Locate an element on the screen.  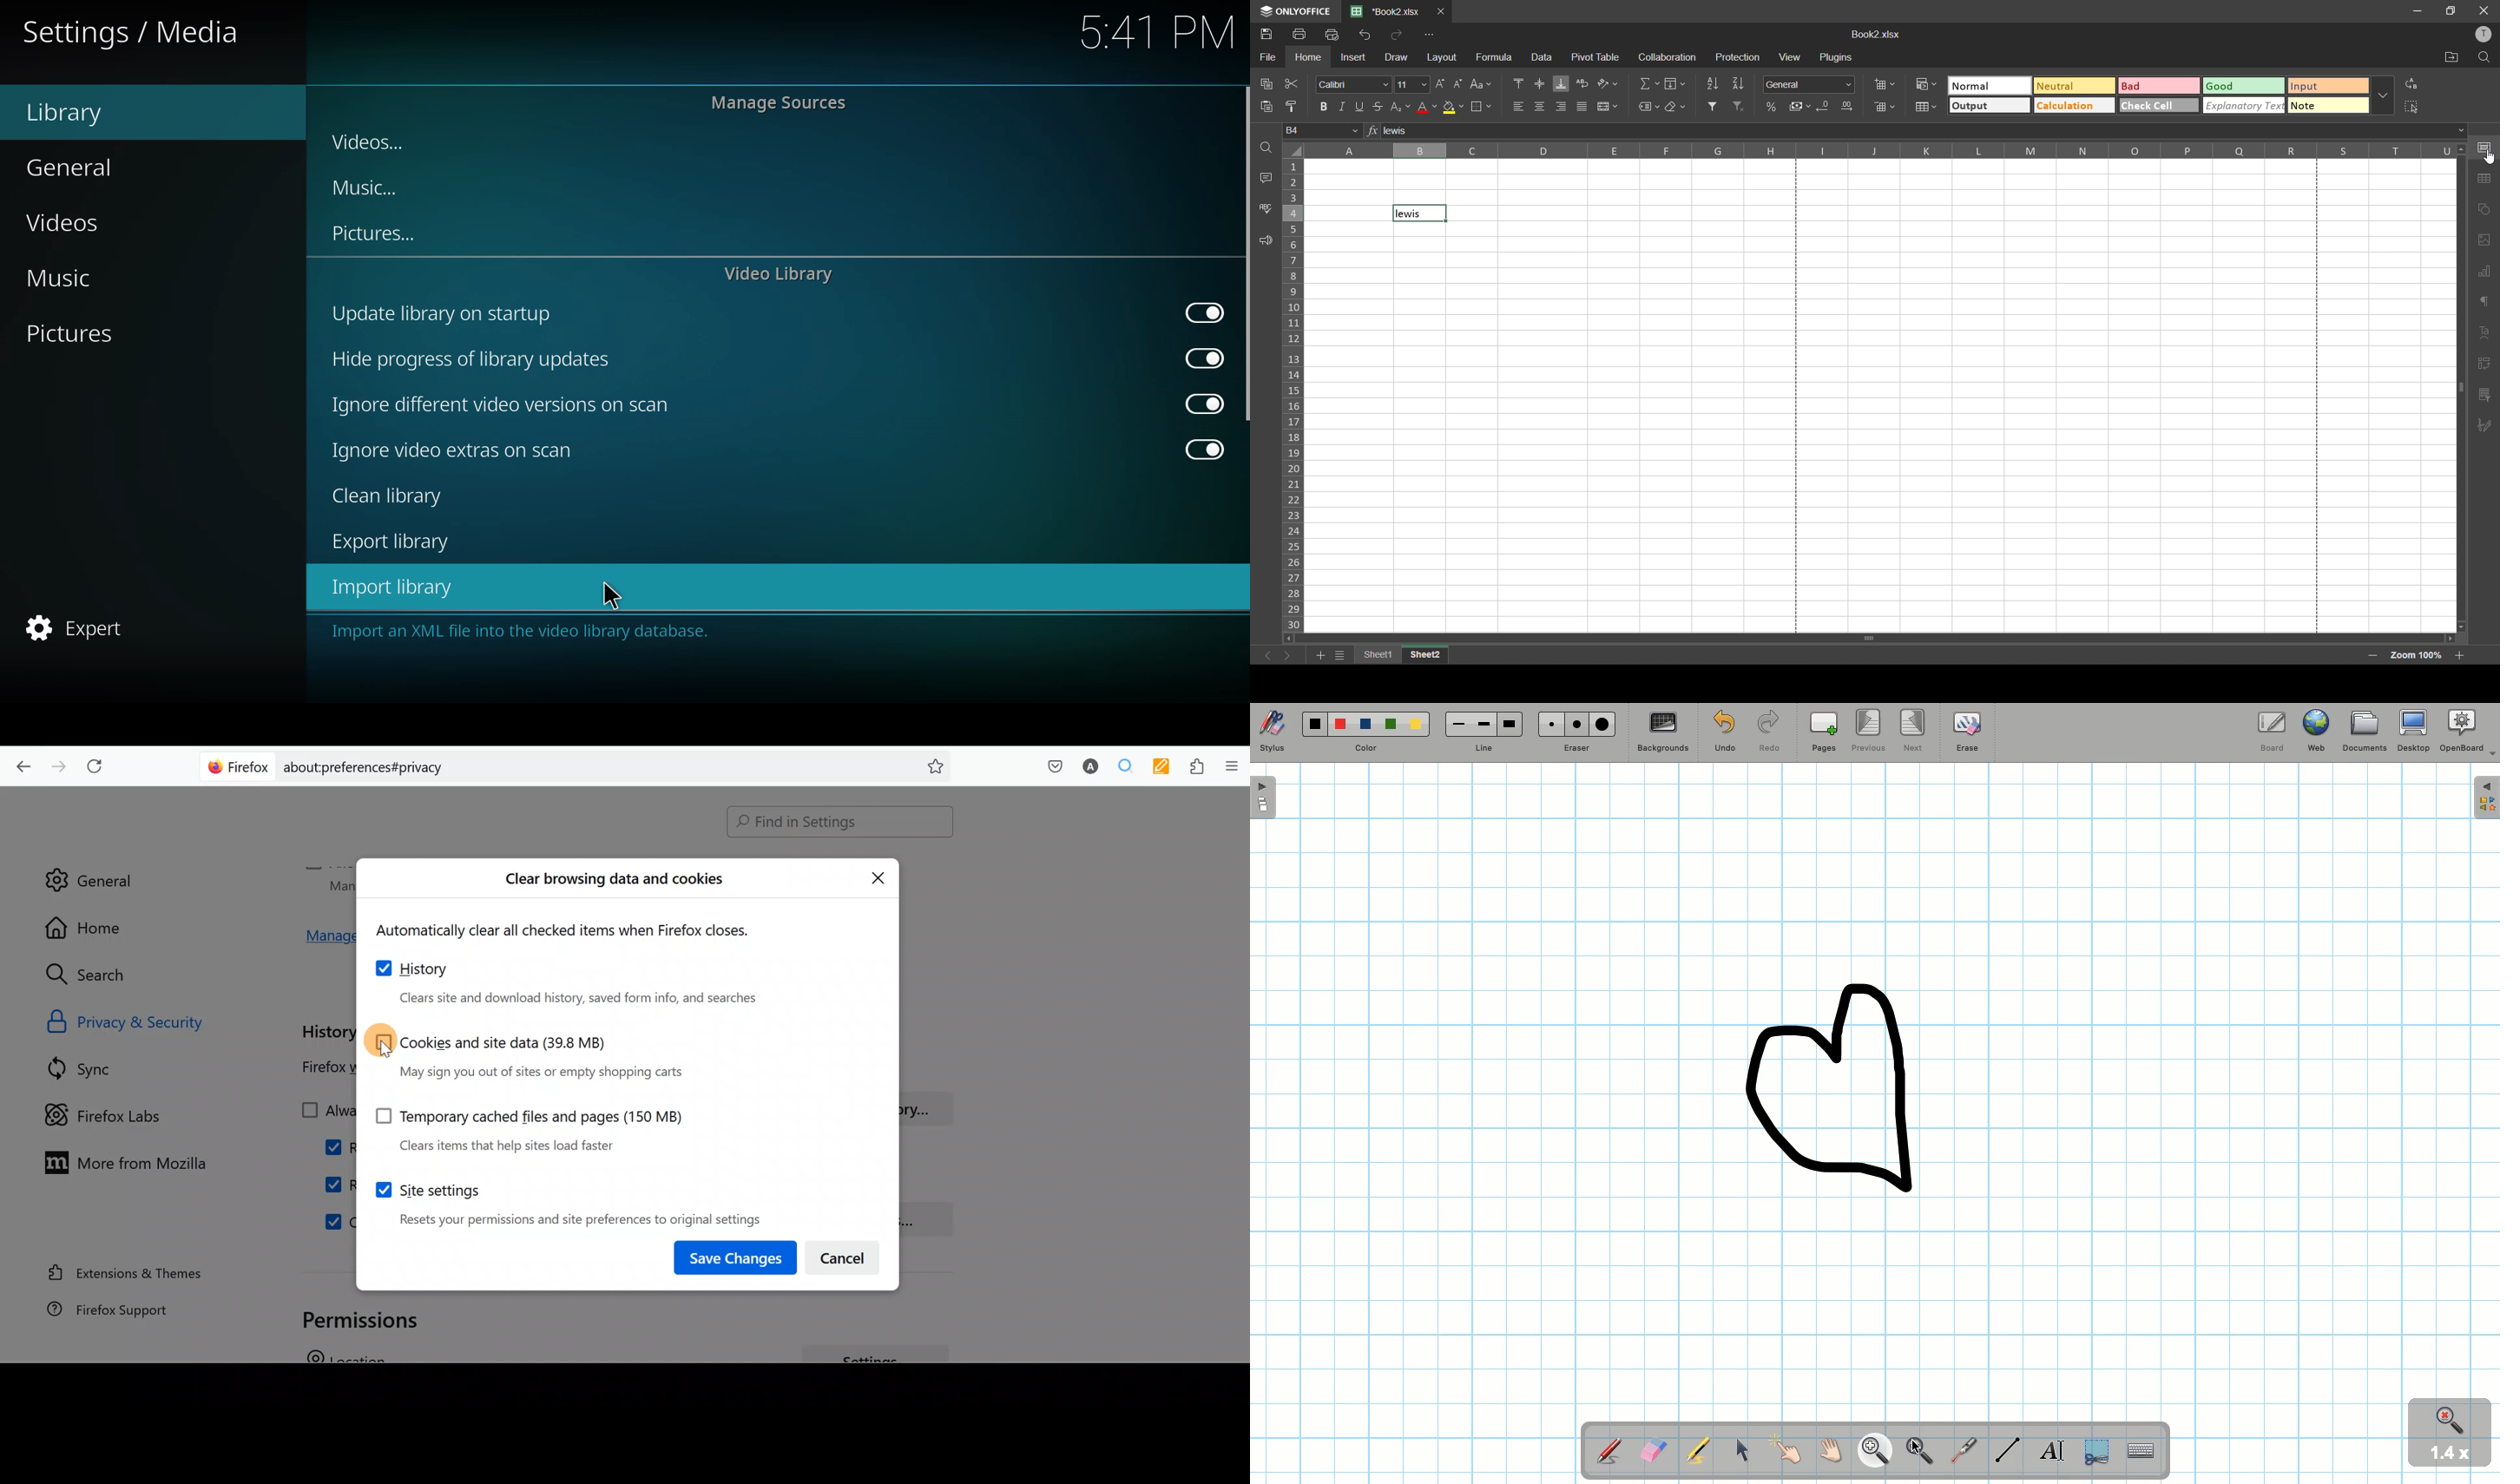
Temporary cached files and pages is located at coordinates (521, 1125).